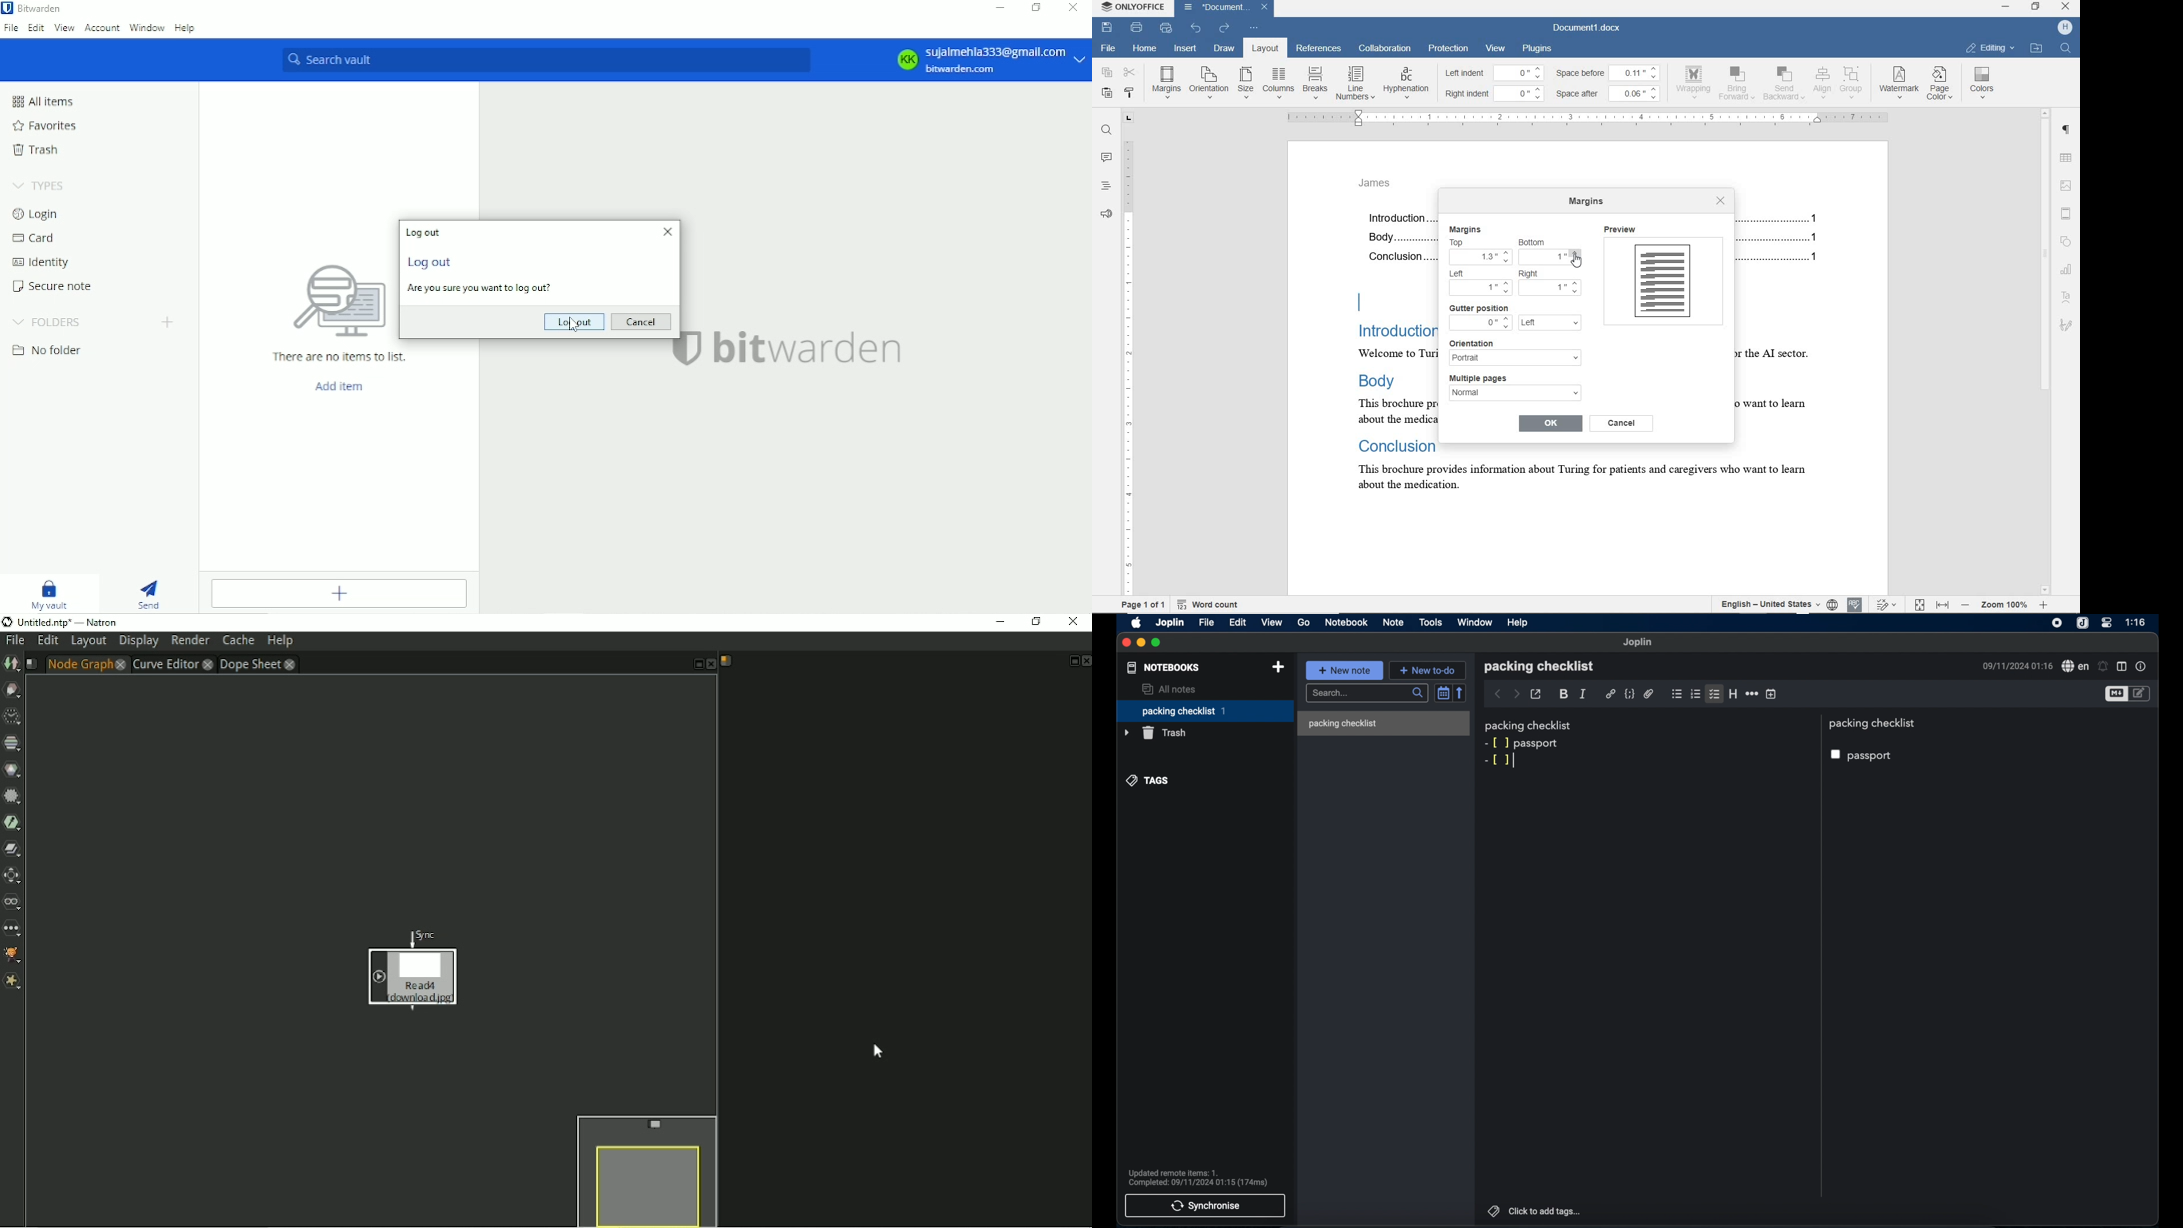 This screenshot has width=2184, height=1232. Describe the element at coordinates (1209, 82) in the screenshot. I see `orientation` at that location.